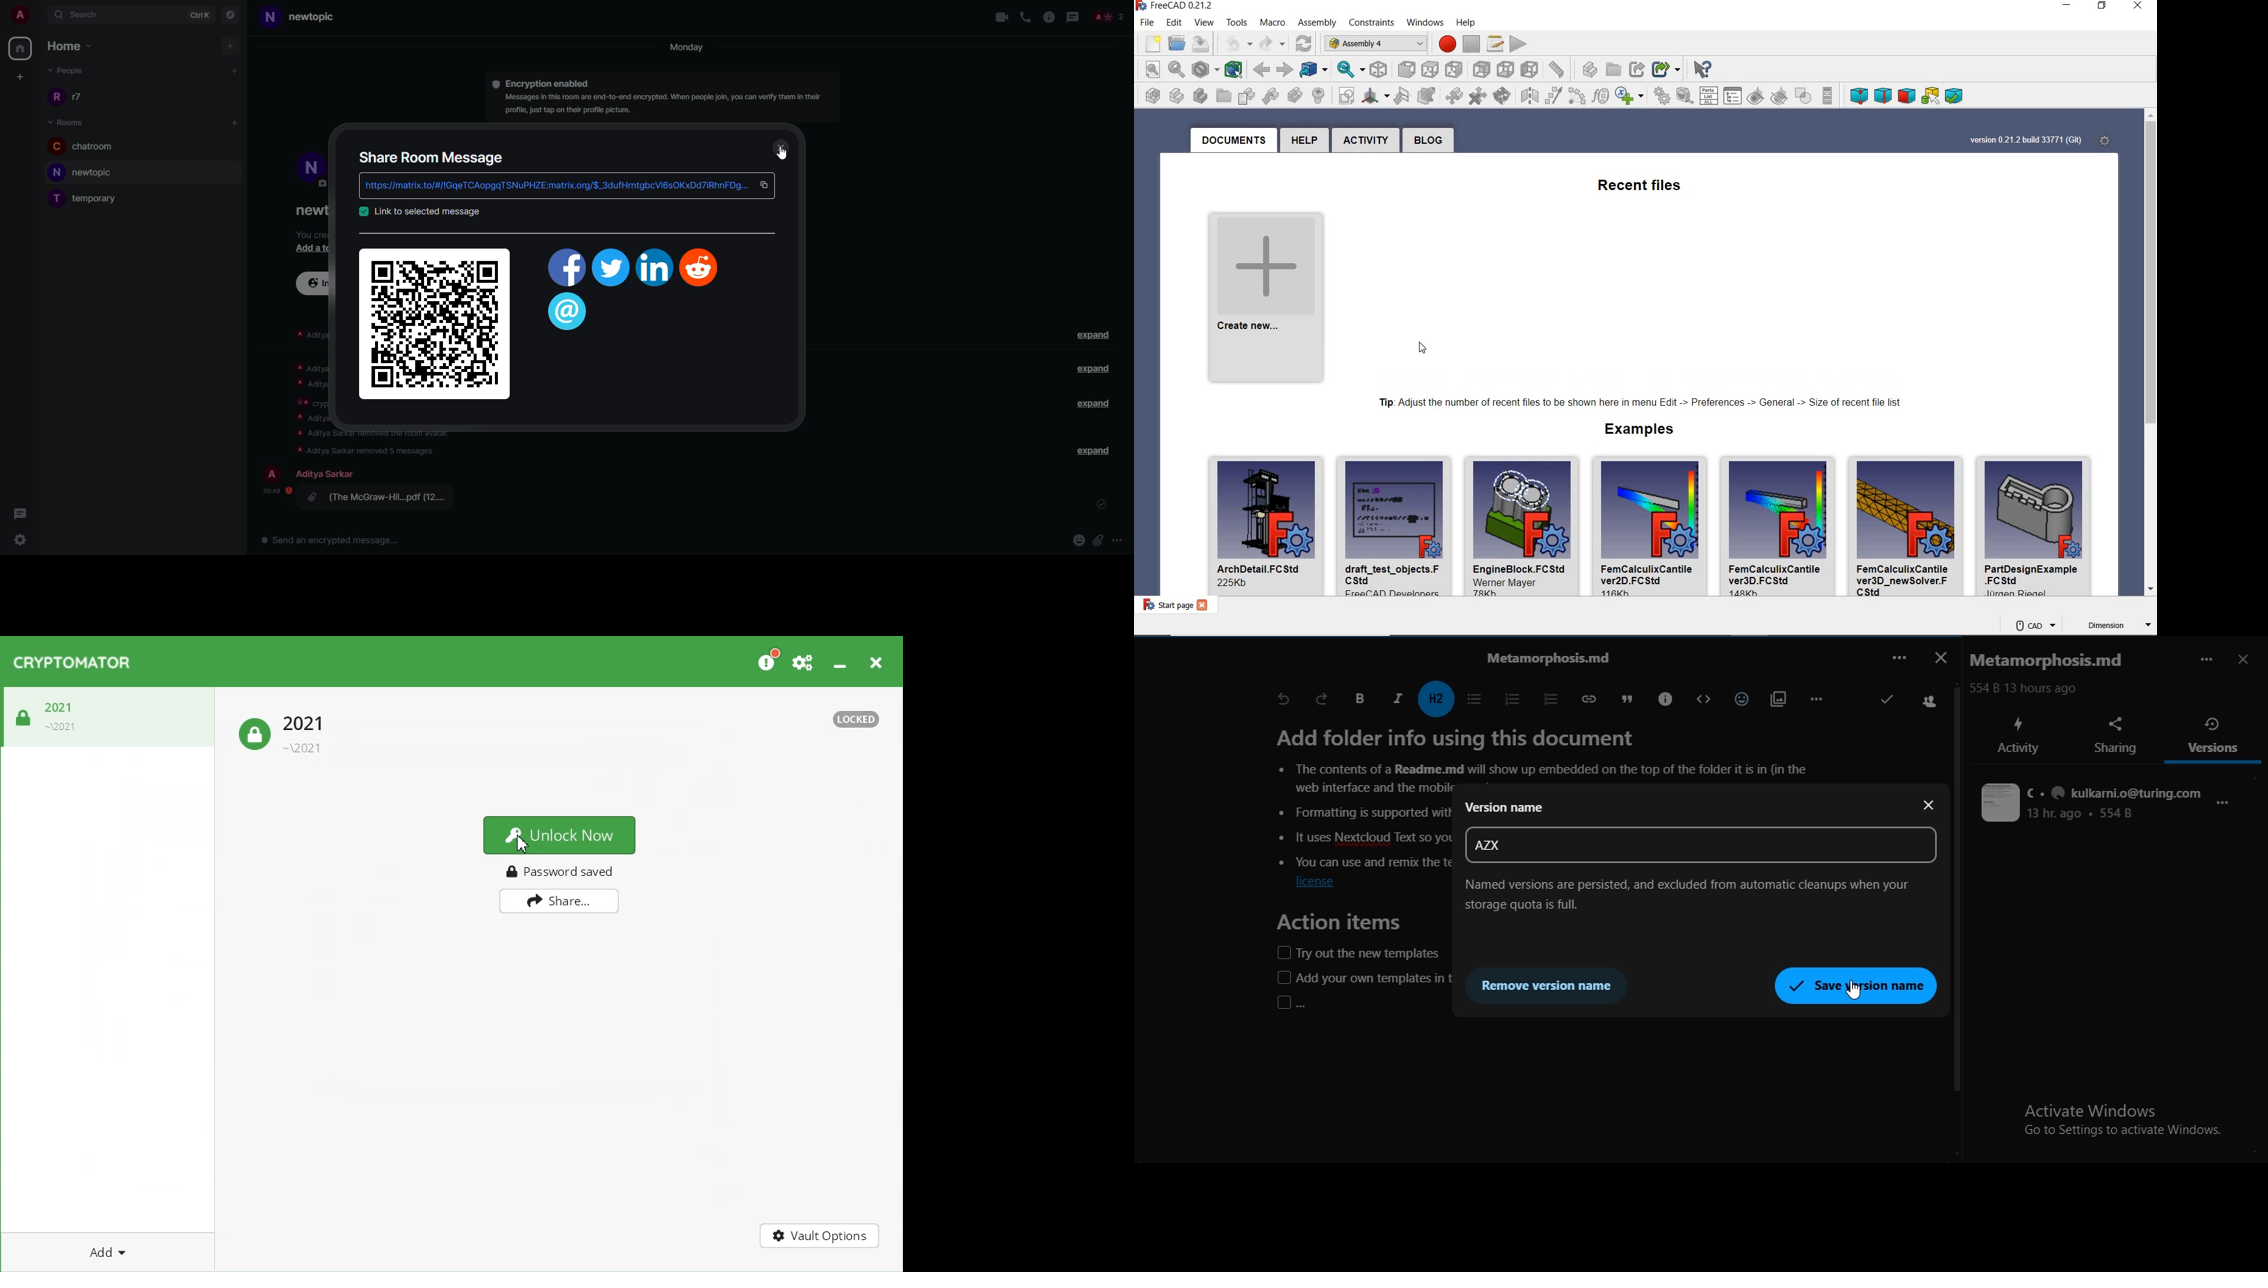 Image resolution: width=2268 pixels, height=1288 pixels. What do you see at coordinates (1779, 94) in the screenshot?
I see `hide LCS` at bounding box center [1779, 94].